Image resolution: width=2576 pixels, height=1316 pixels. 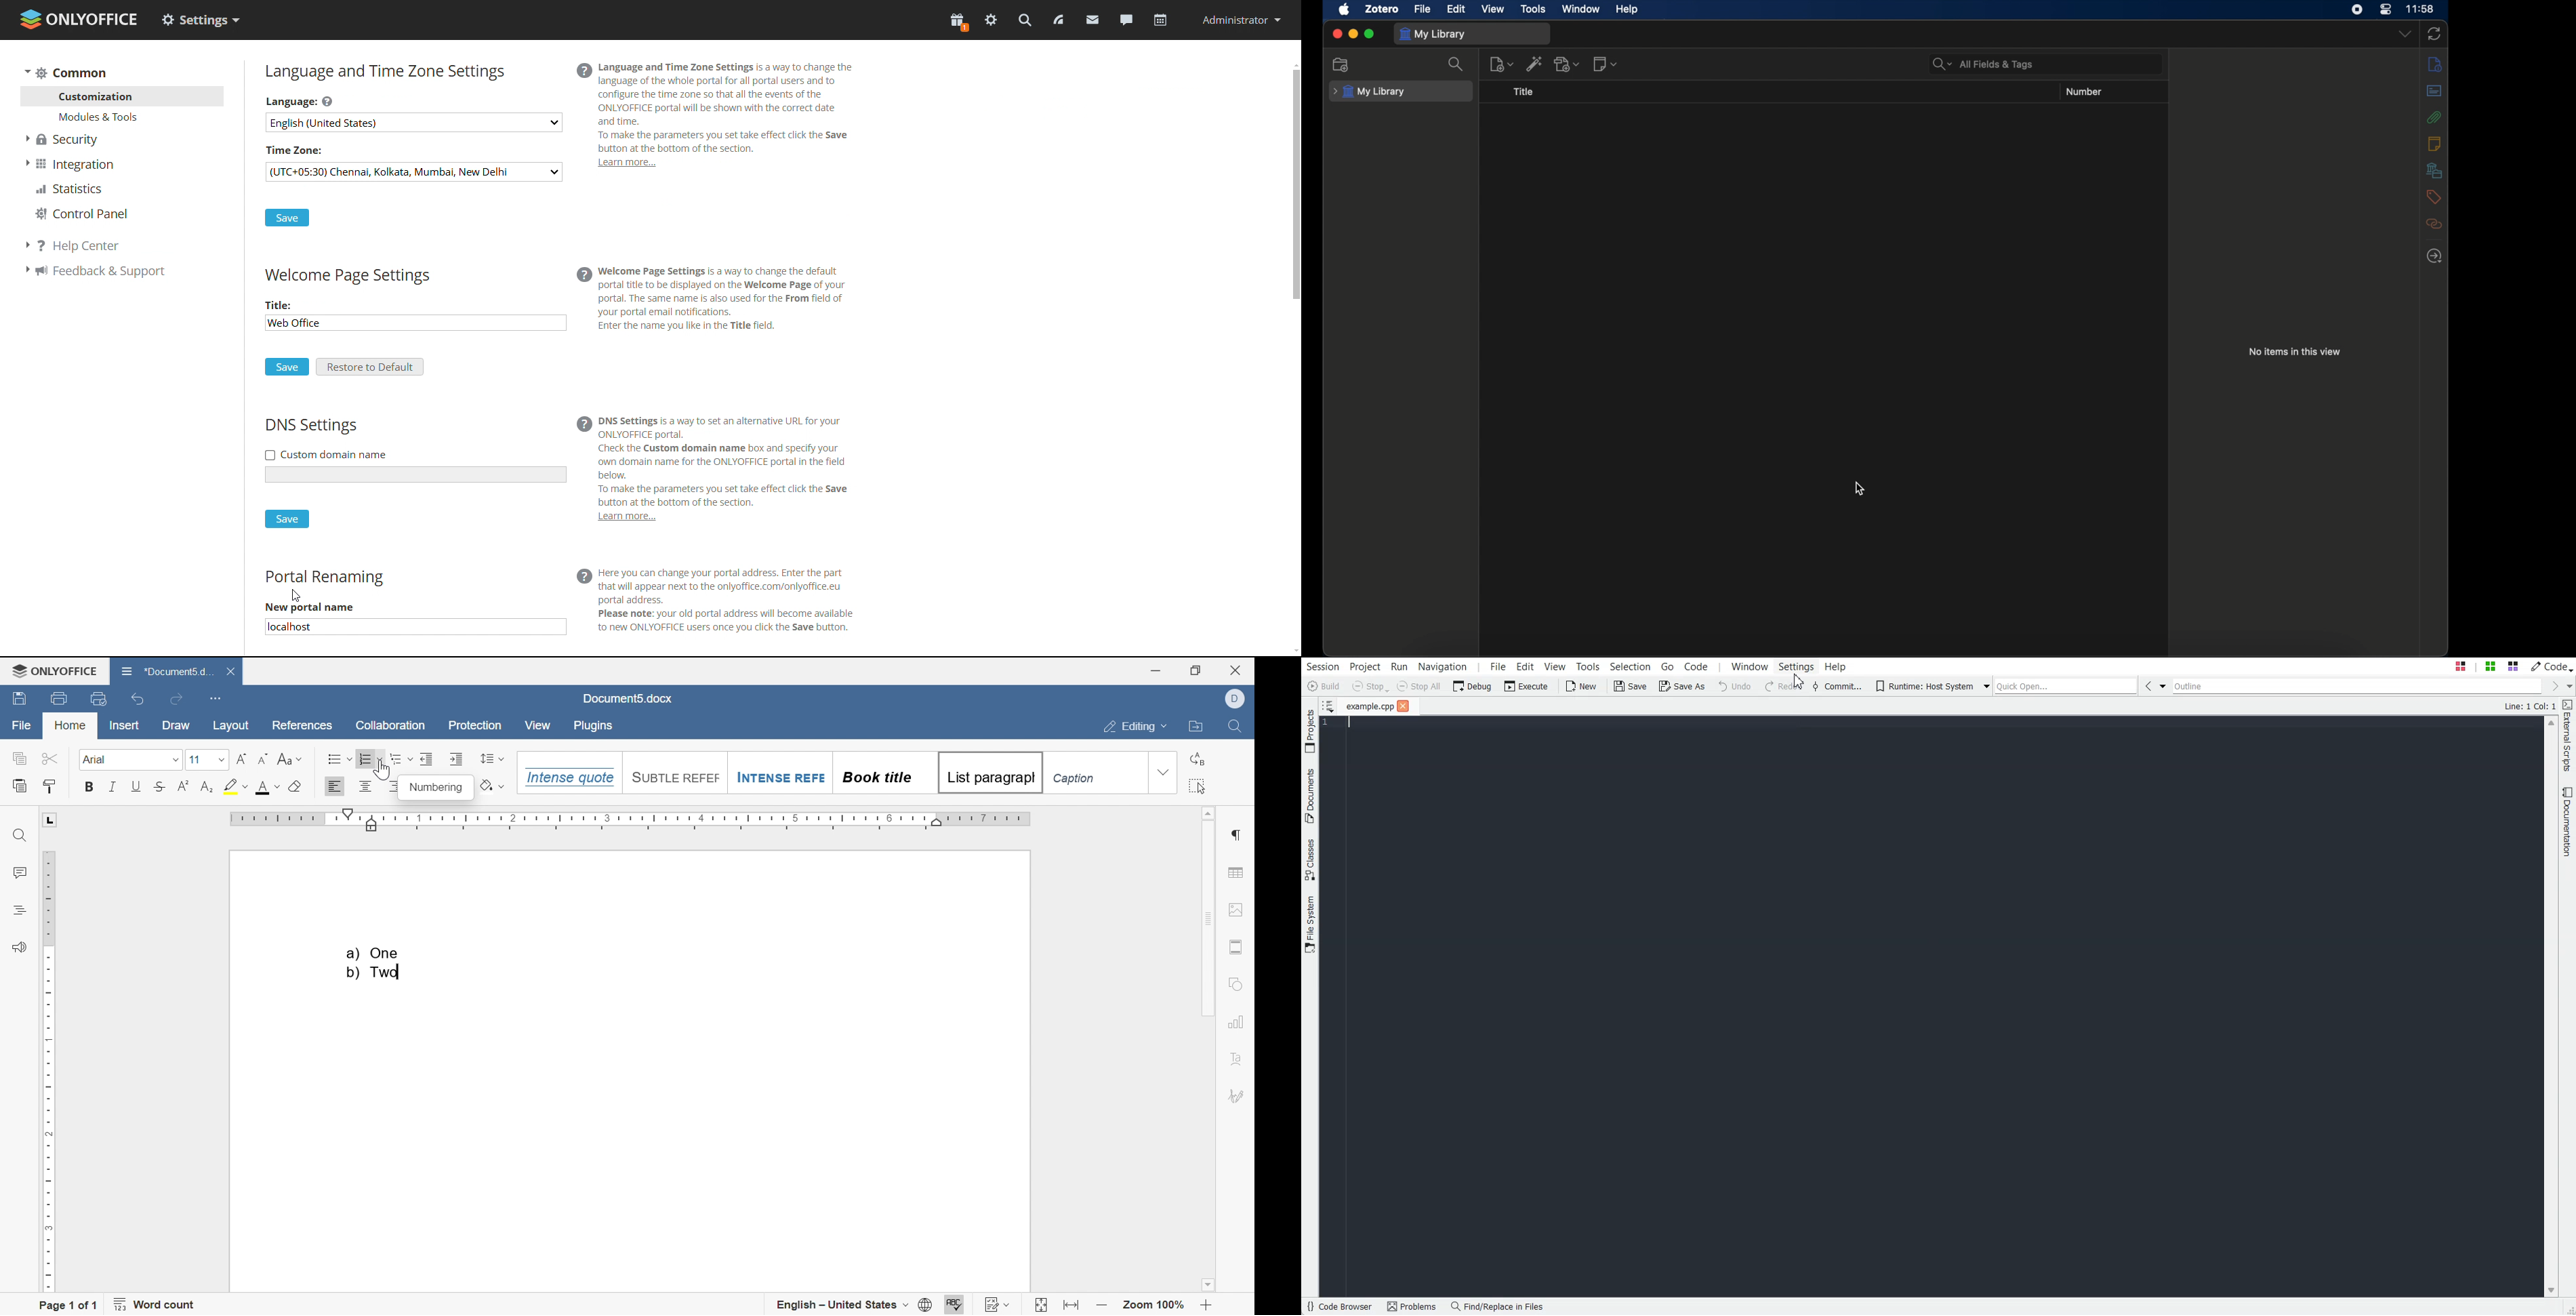 I want to click on custom domain name checkbox, so click(x=325, y=454).